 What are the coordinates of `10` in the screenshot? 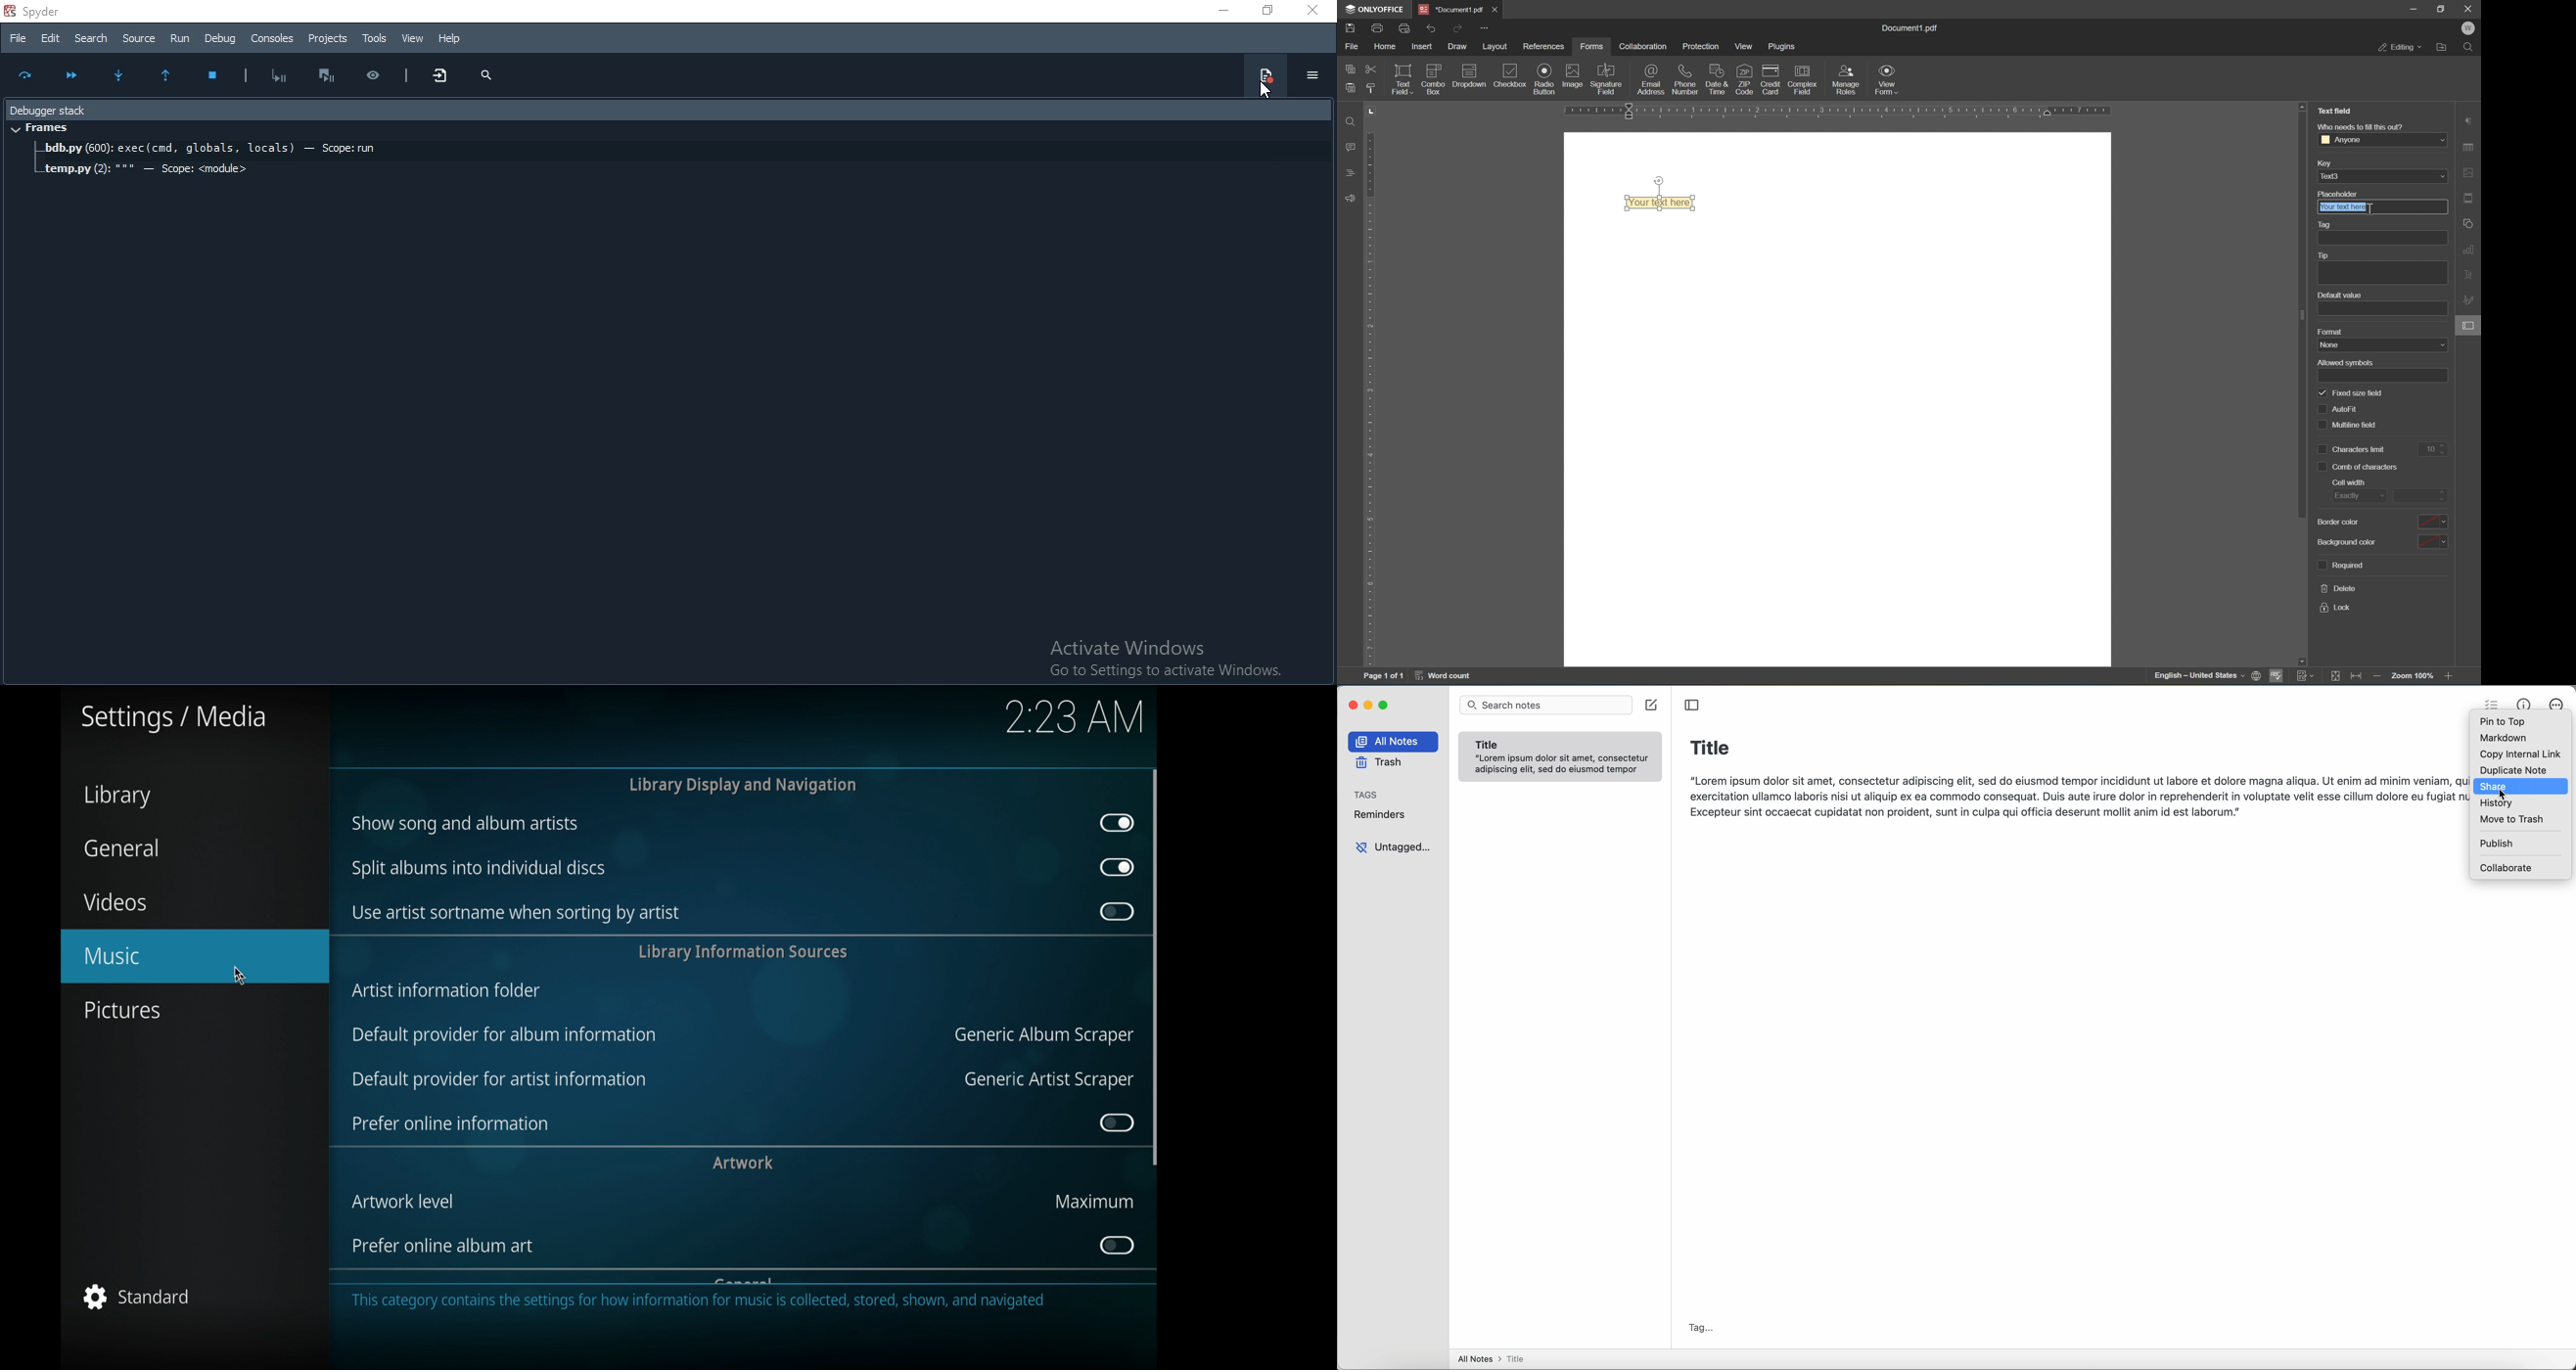 It's located at (2432, 448).